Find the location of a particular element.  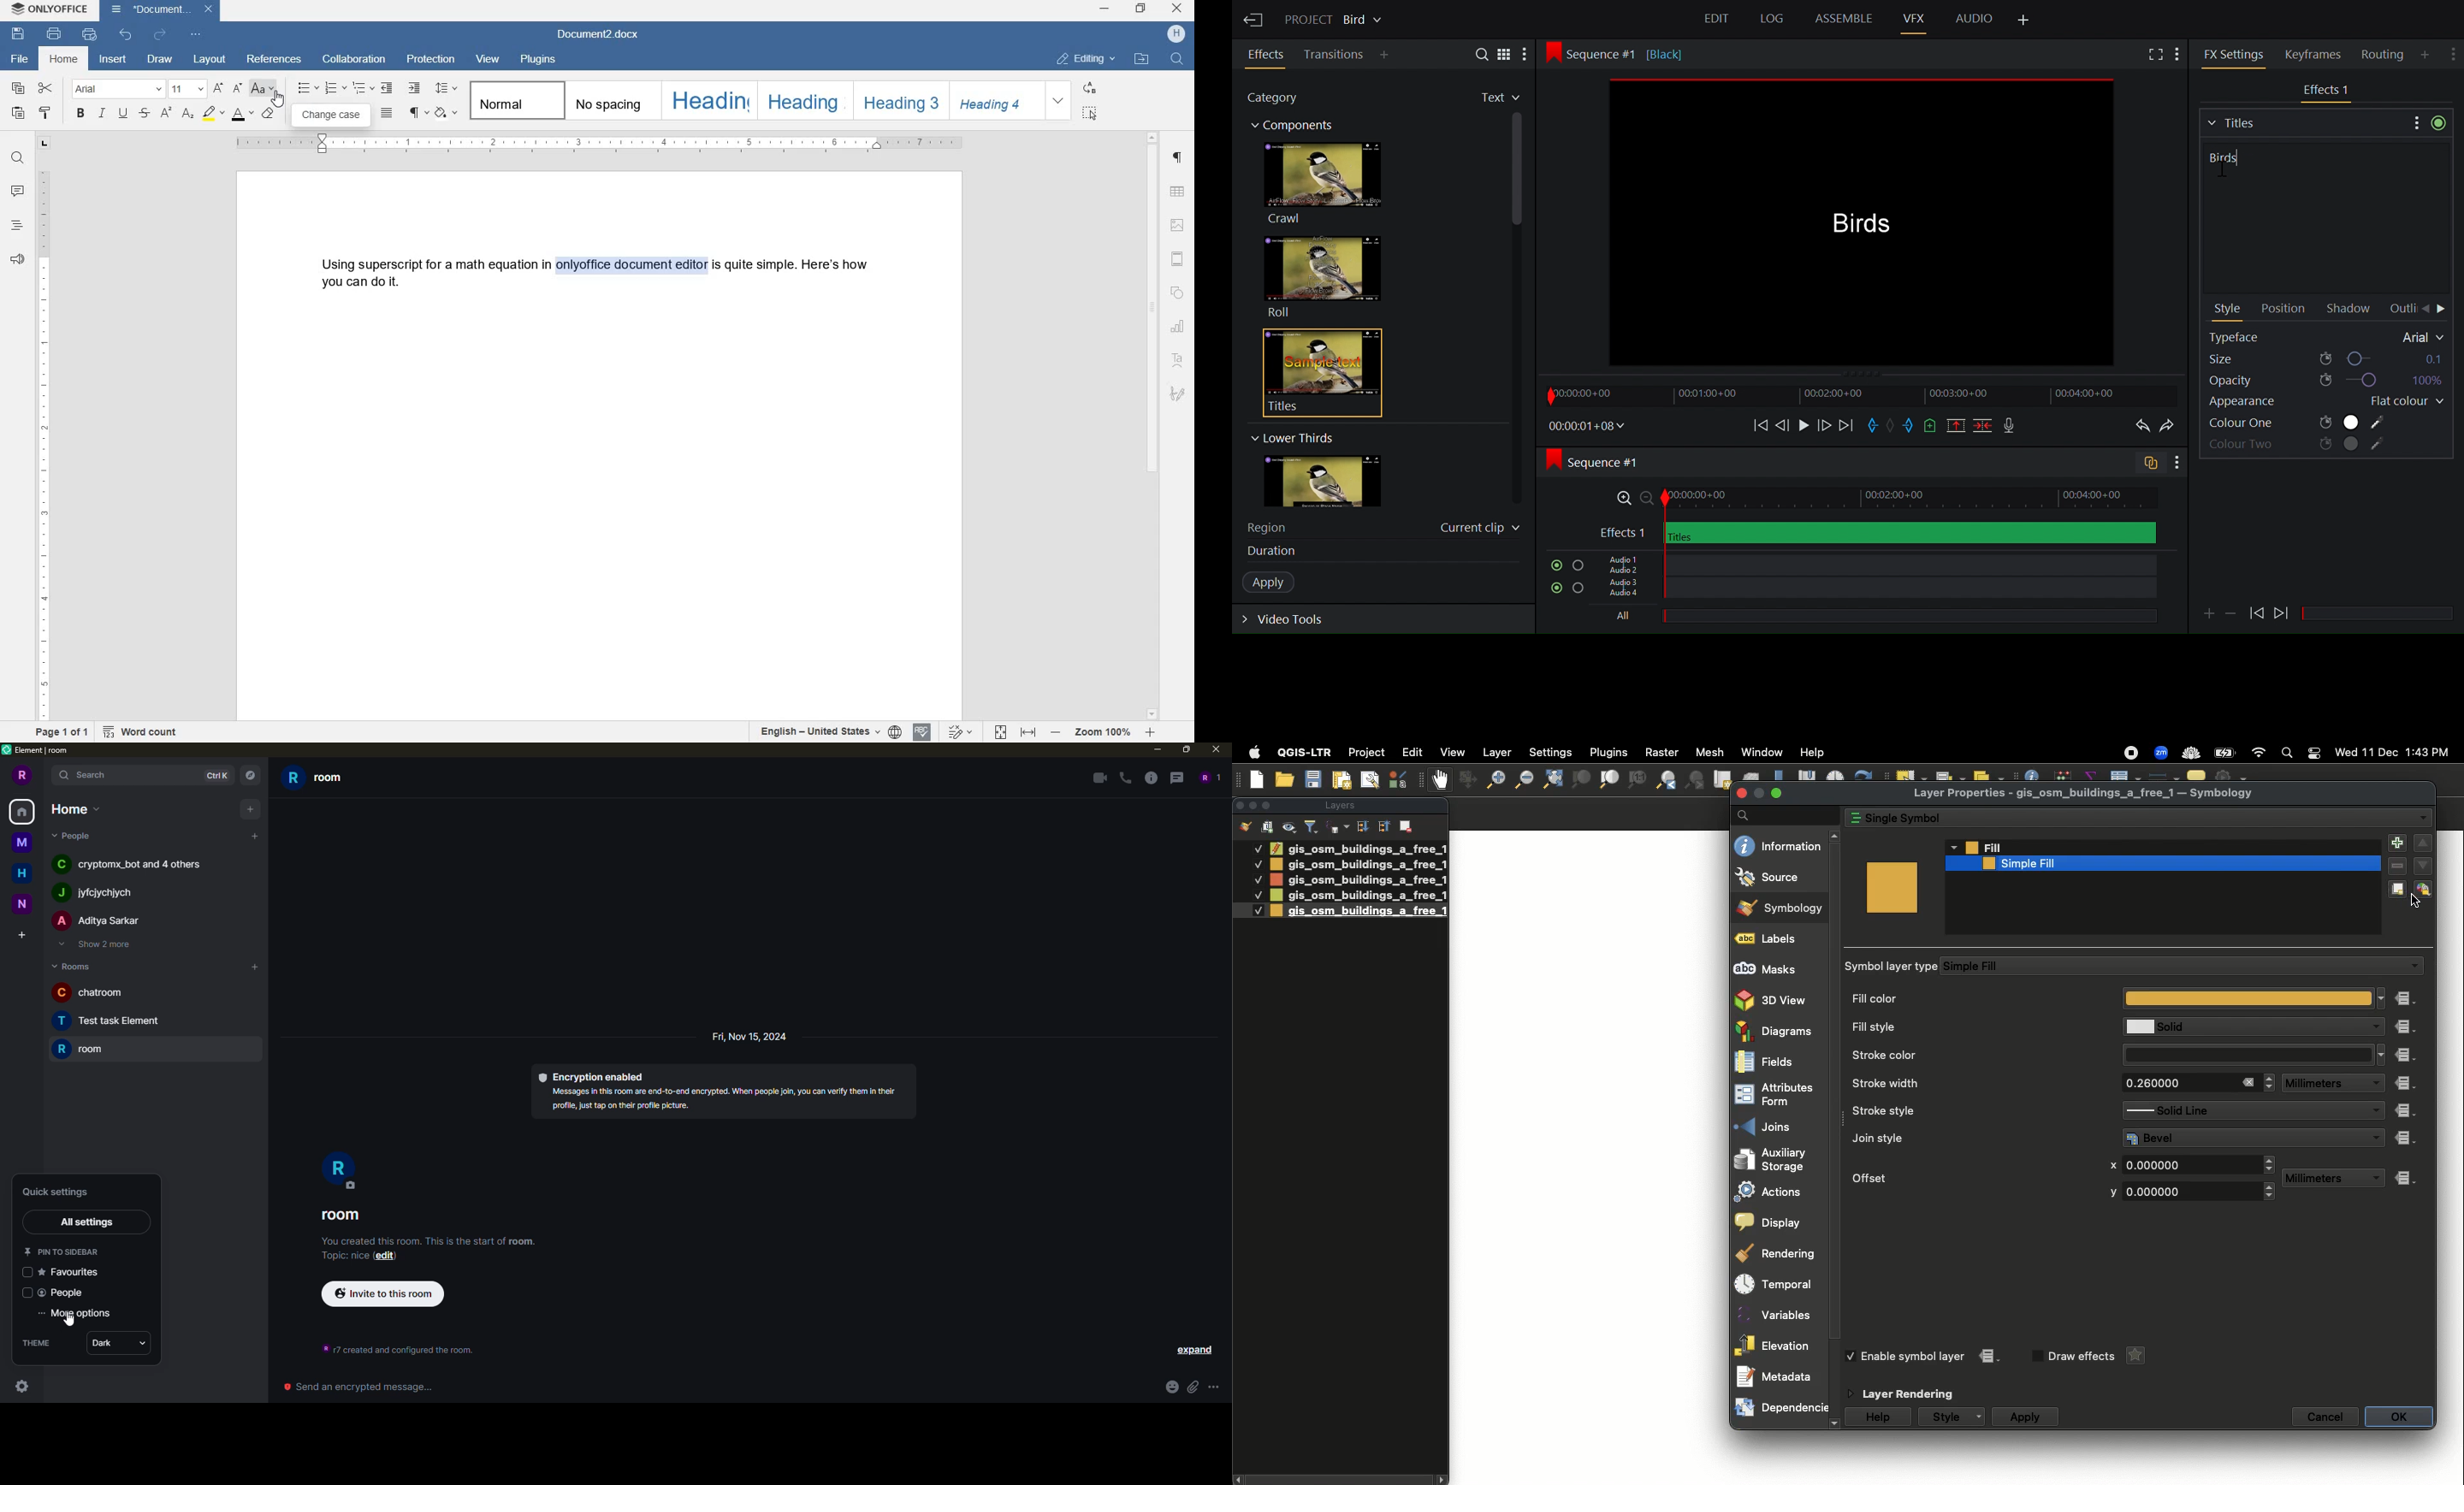

header & footer is located at coordinates (1180, 260).